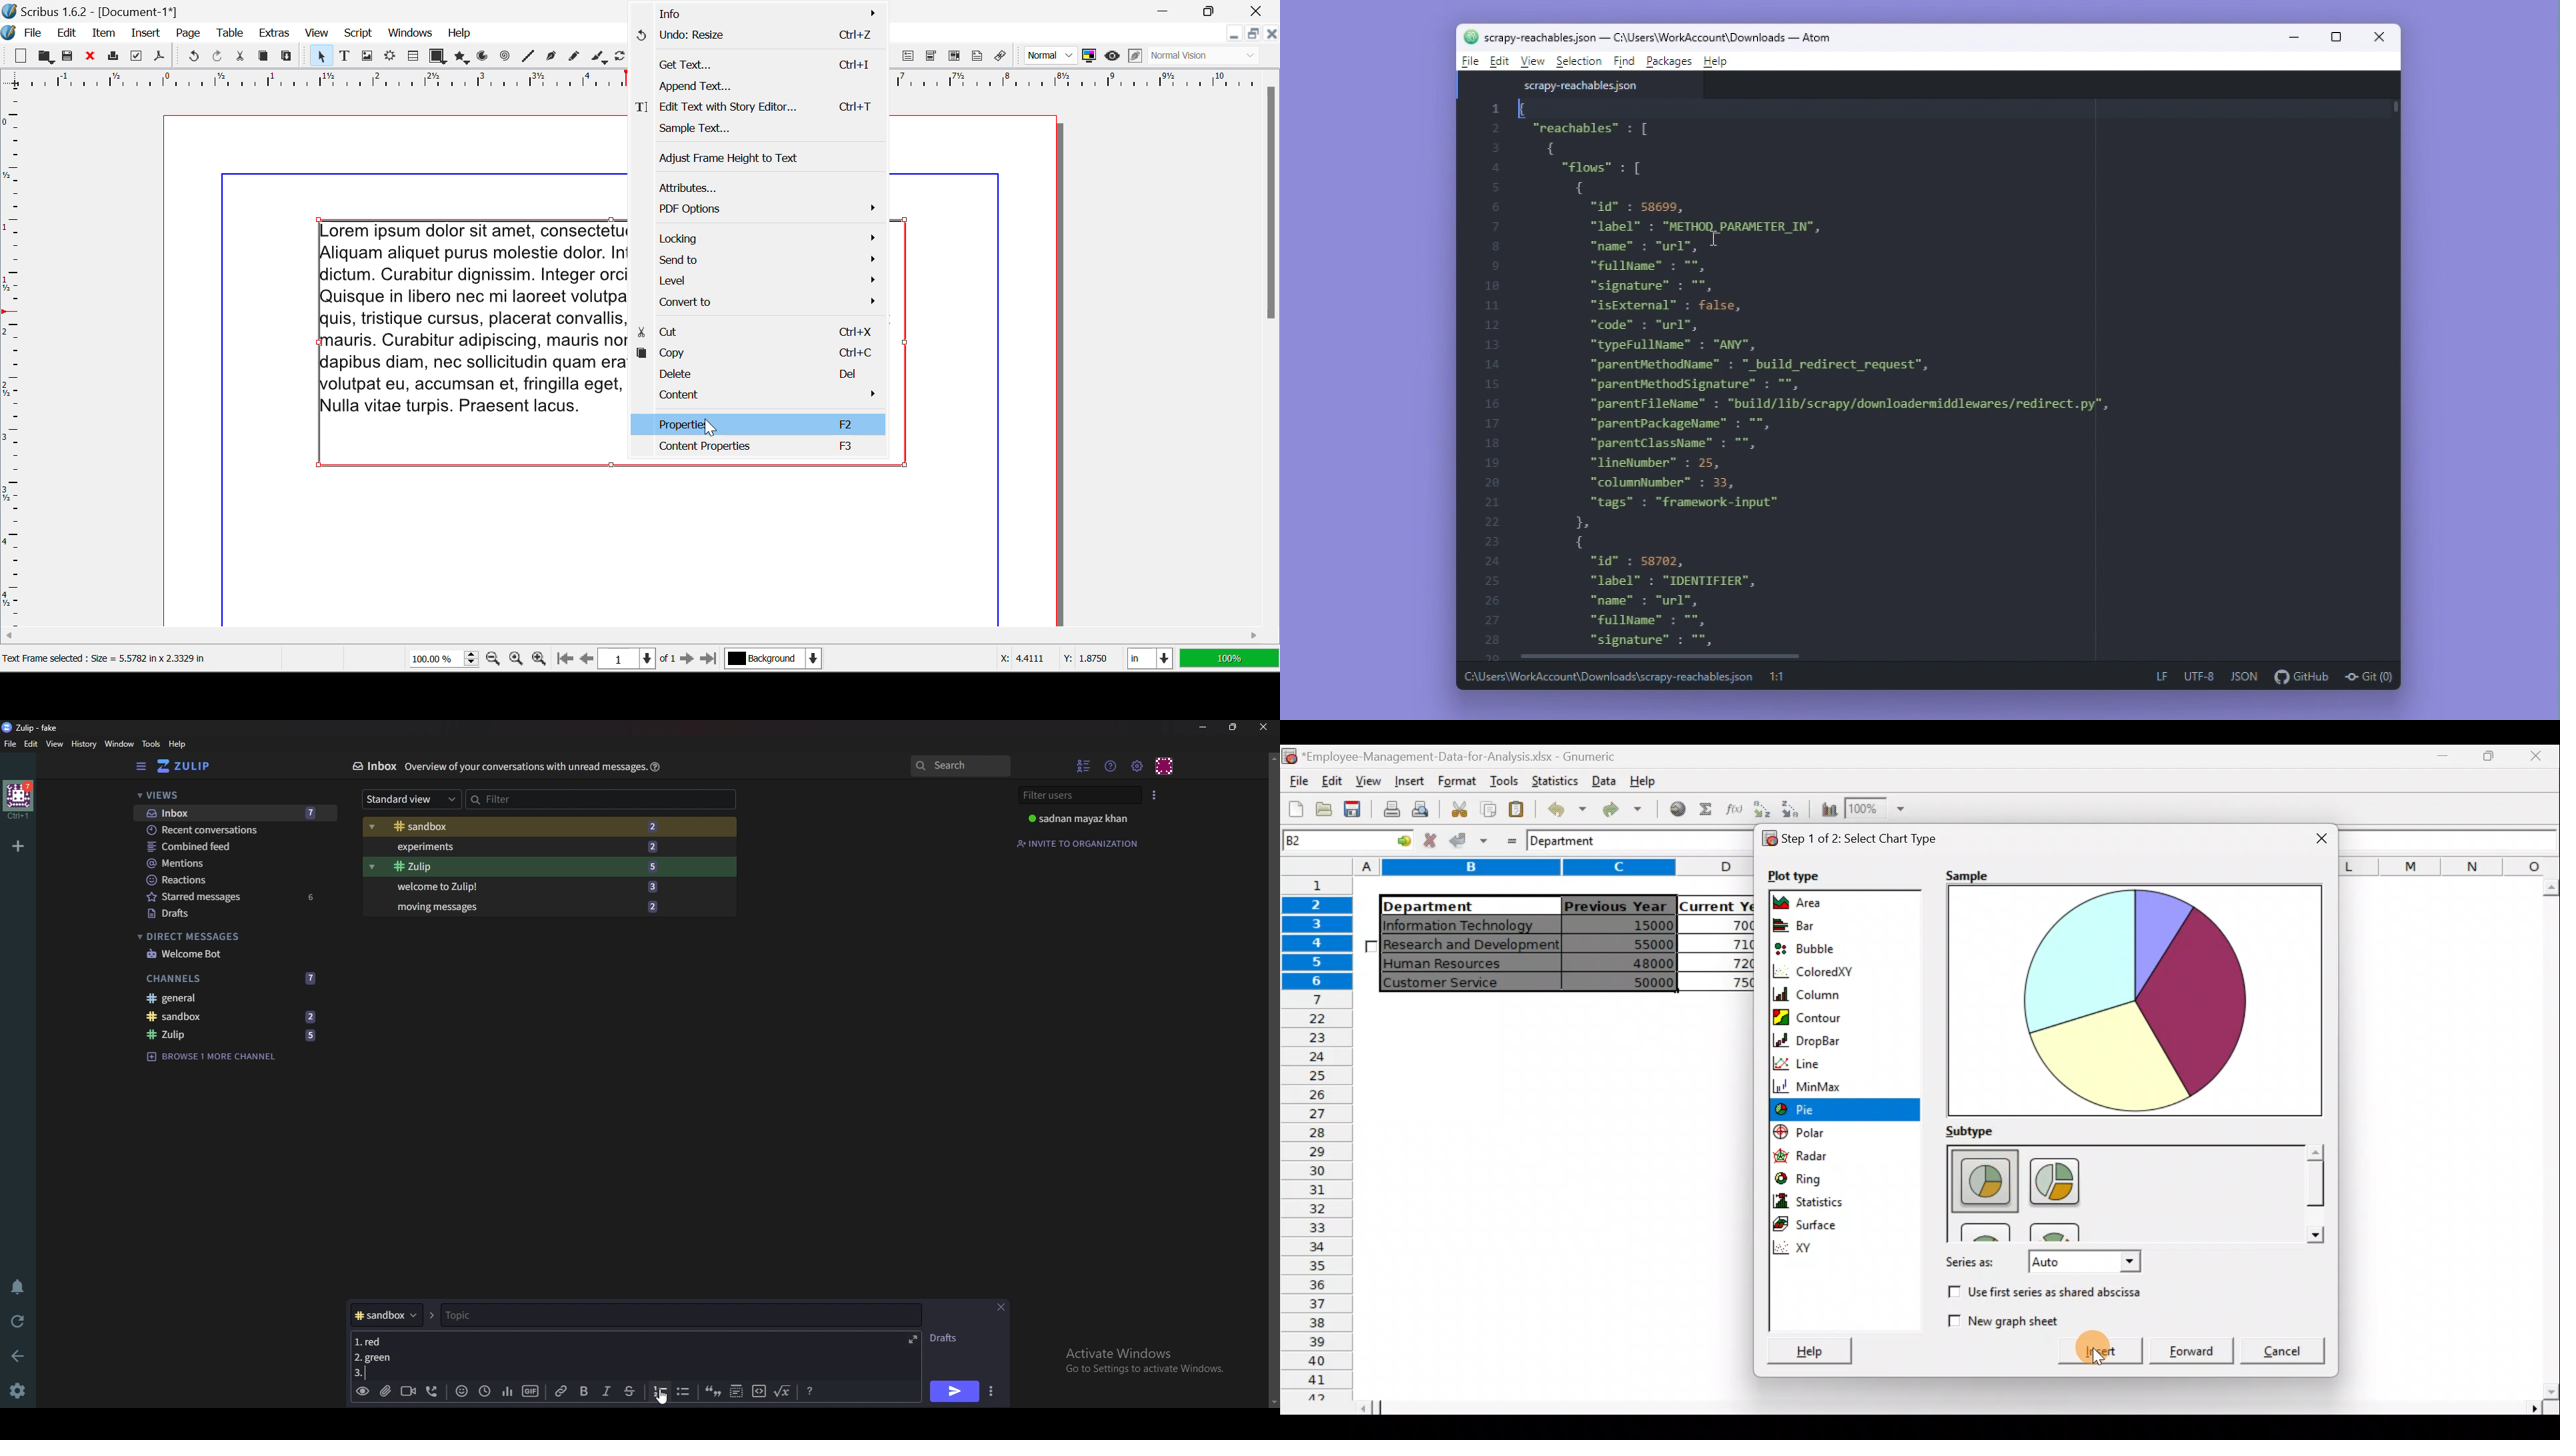 This screenshot has width=2576, height=1456. What do you see at coordinates (47, 58) in the screenshot?
I see `Open` at bounding box center [47, 58].